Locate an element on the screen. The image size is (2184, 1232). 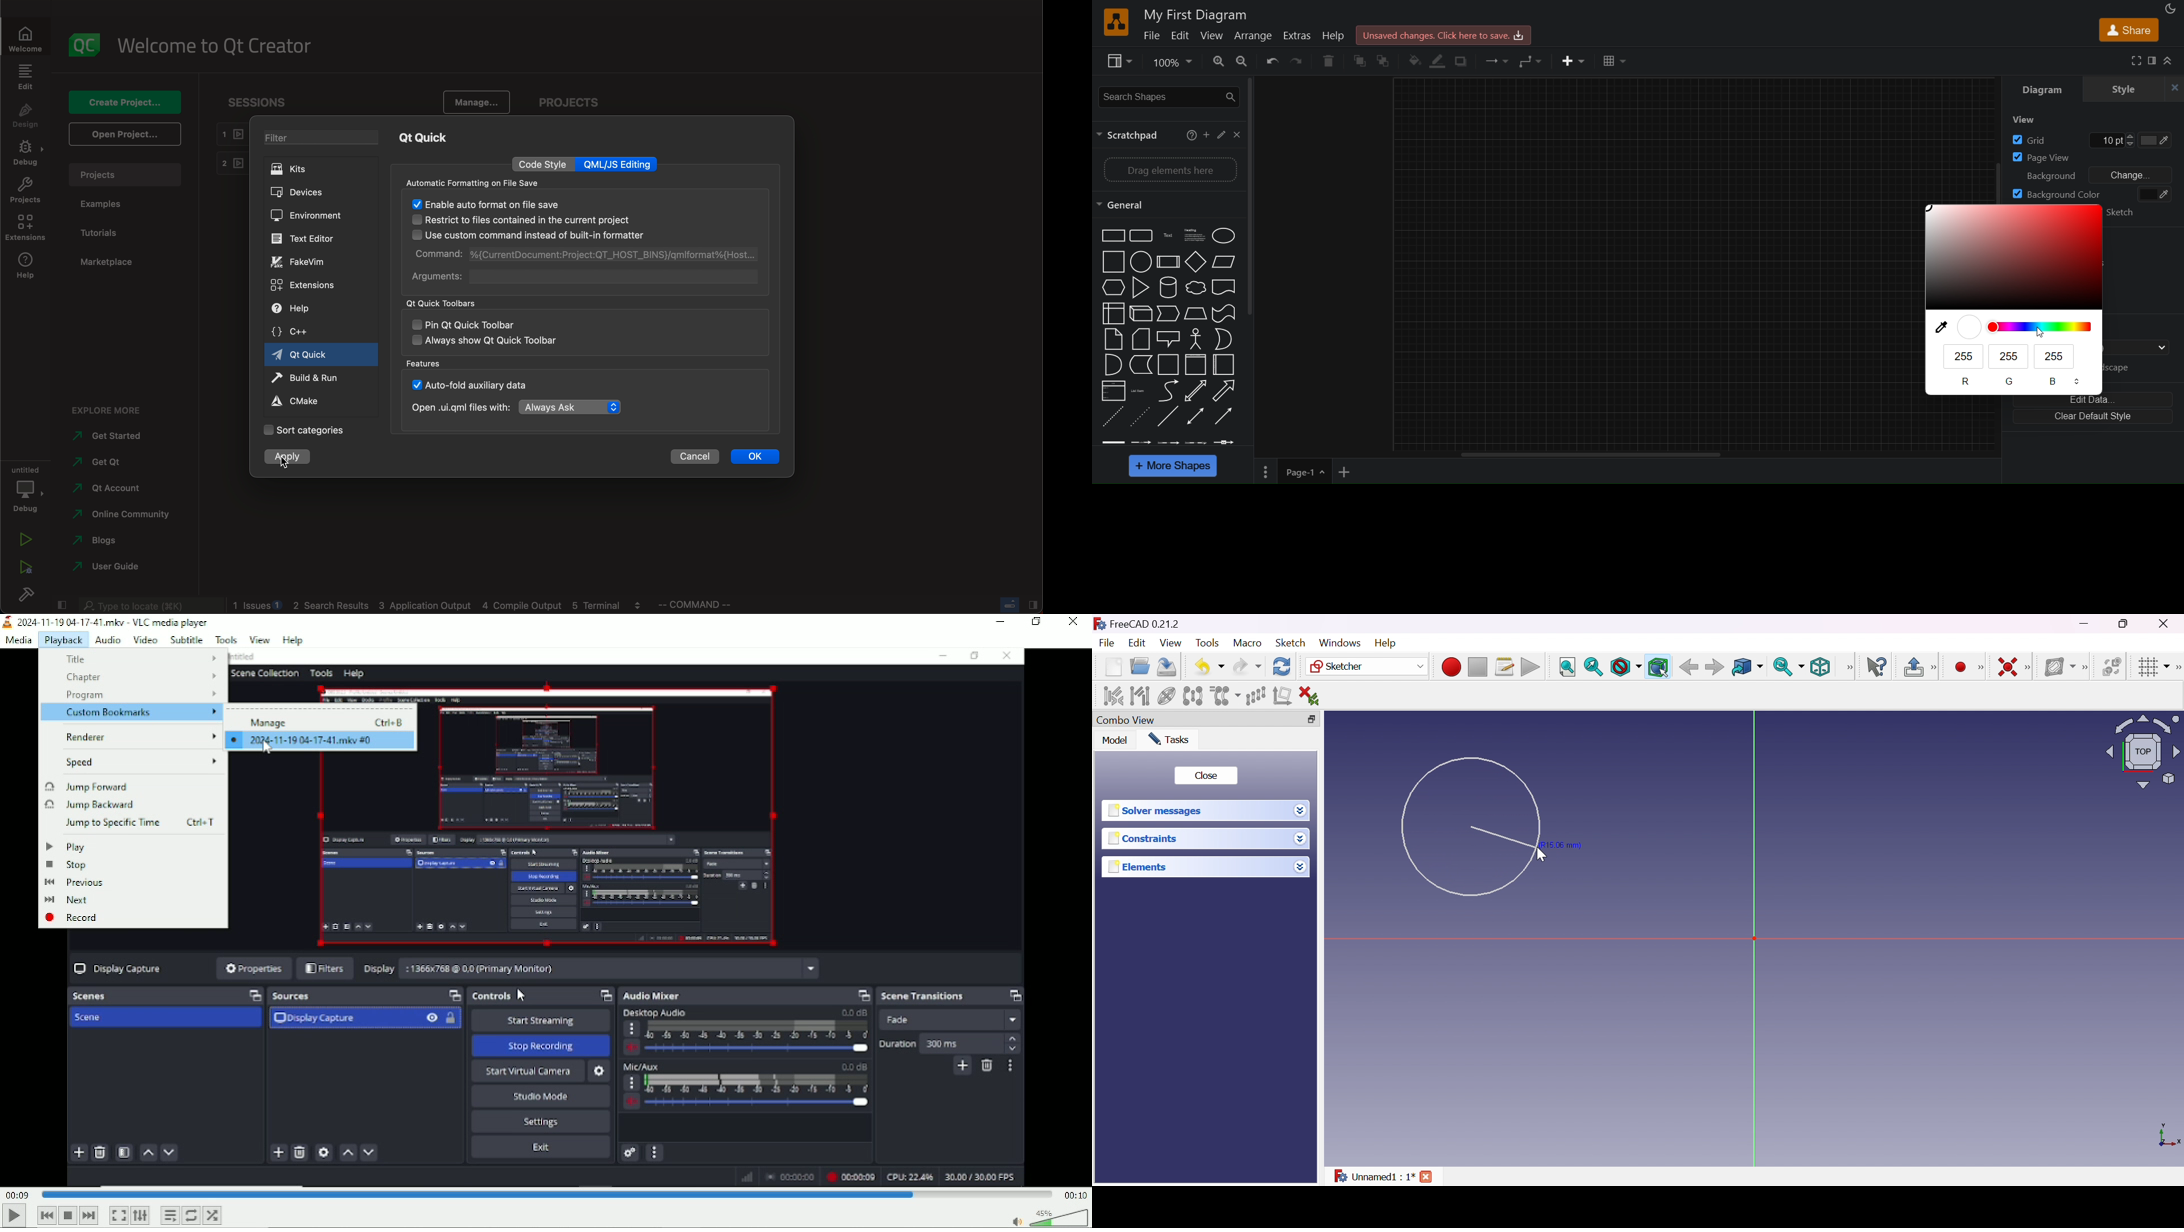
Jump to specific time is located at coordinates (140, 822).